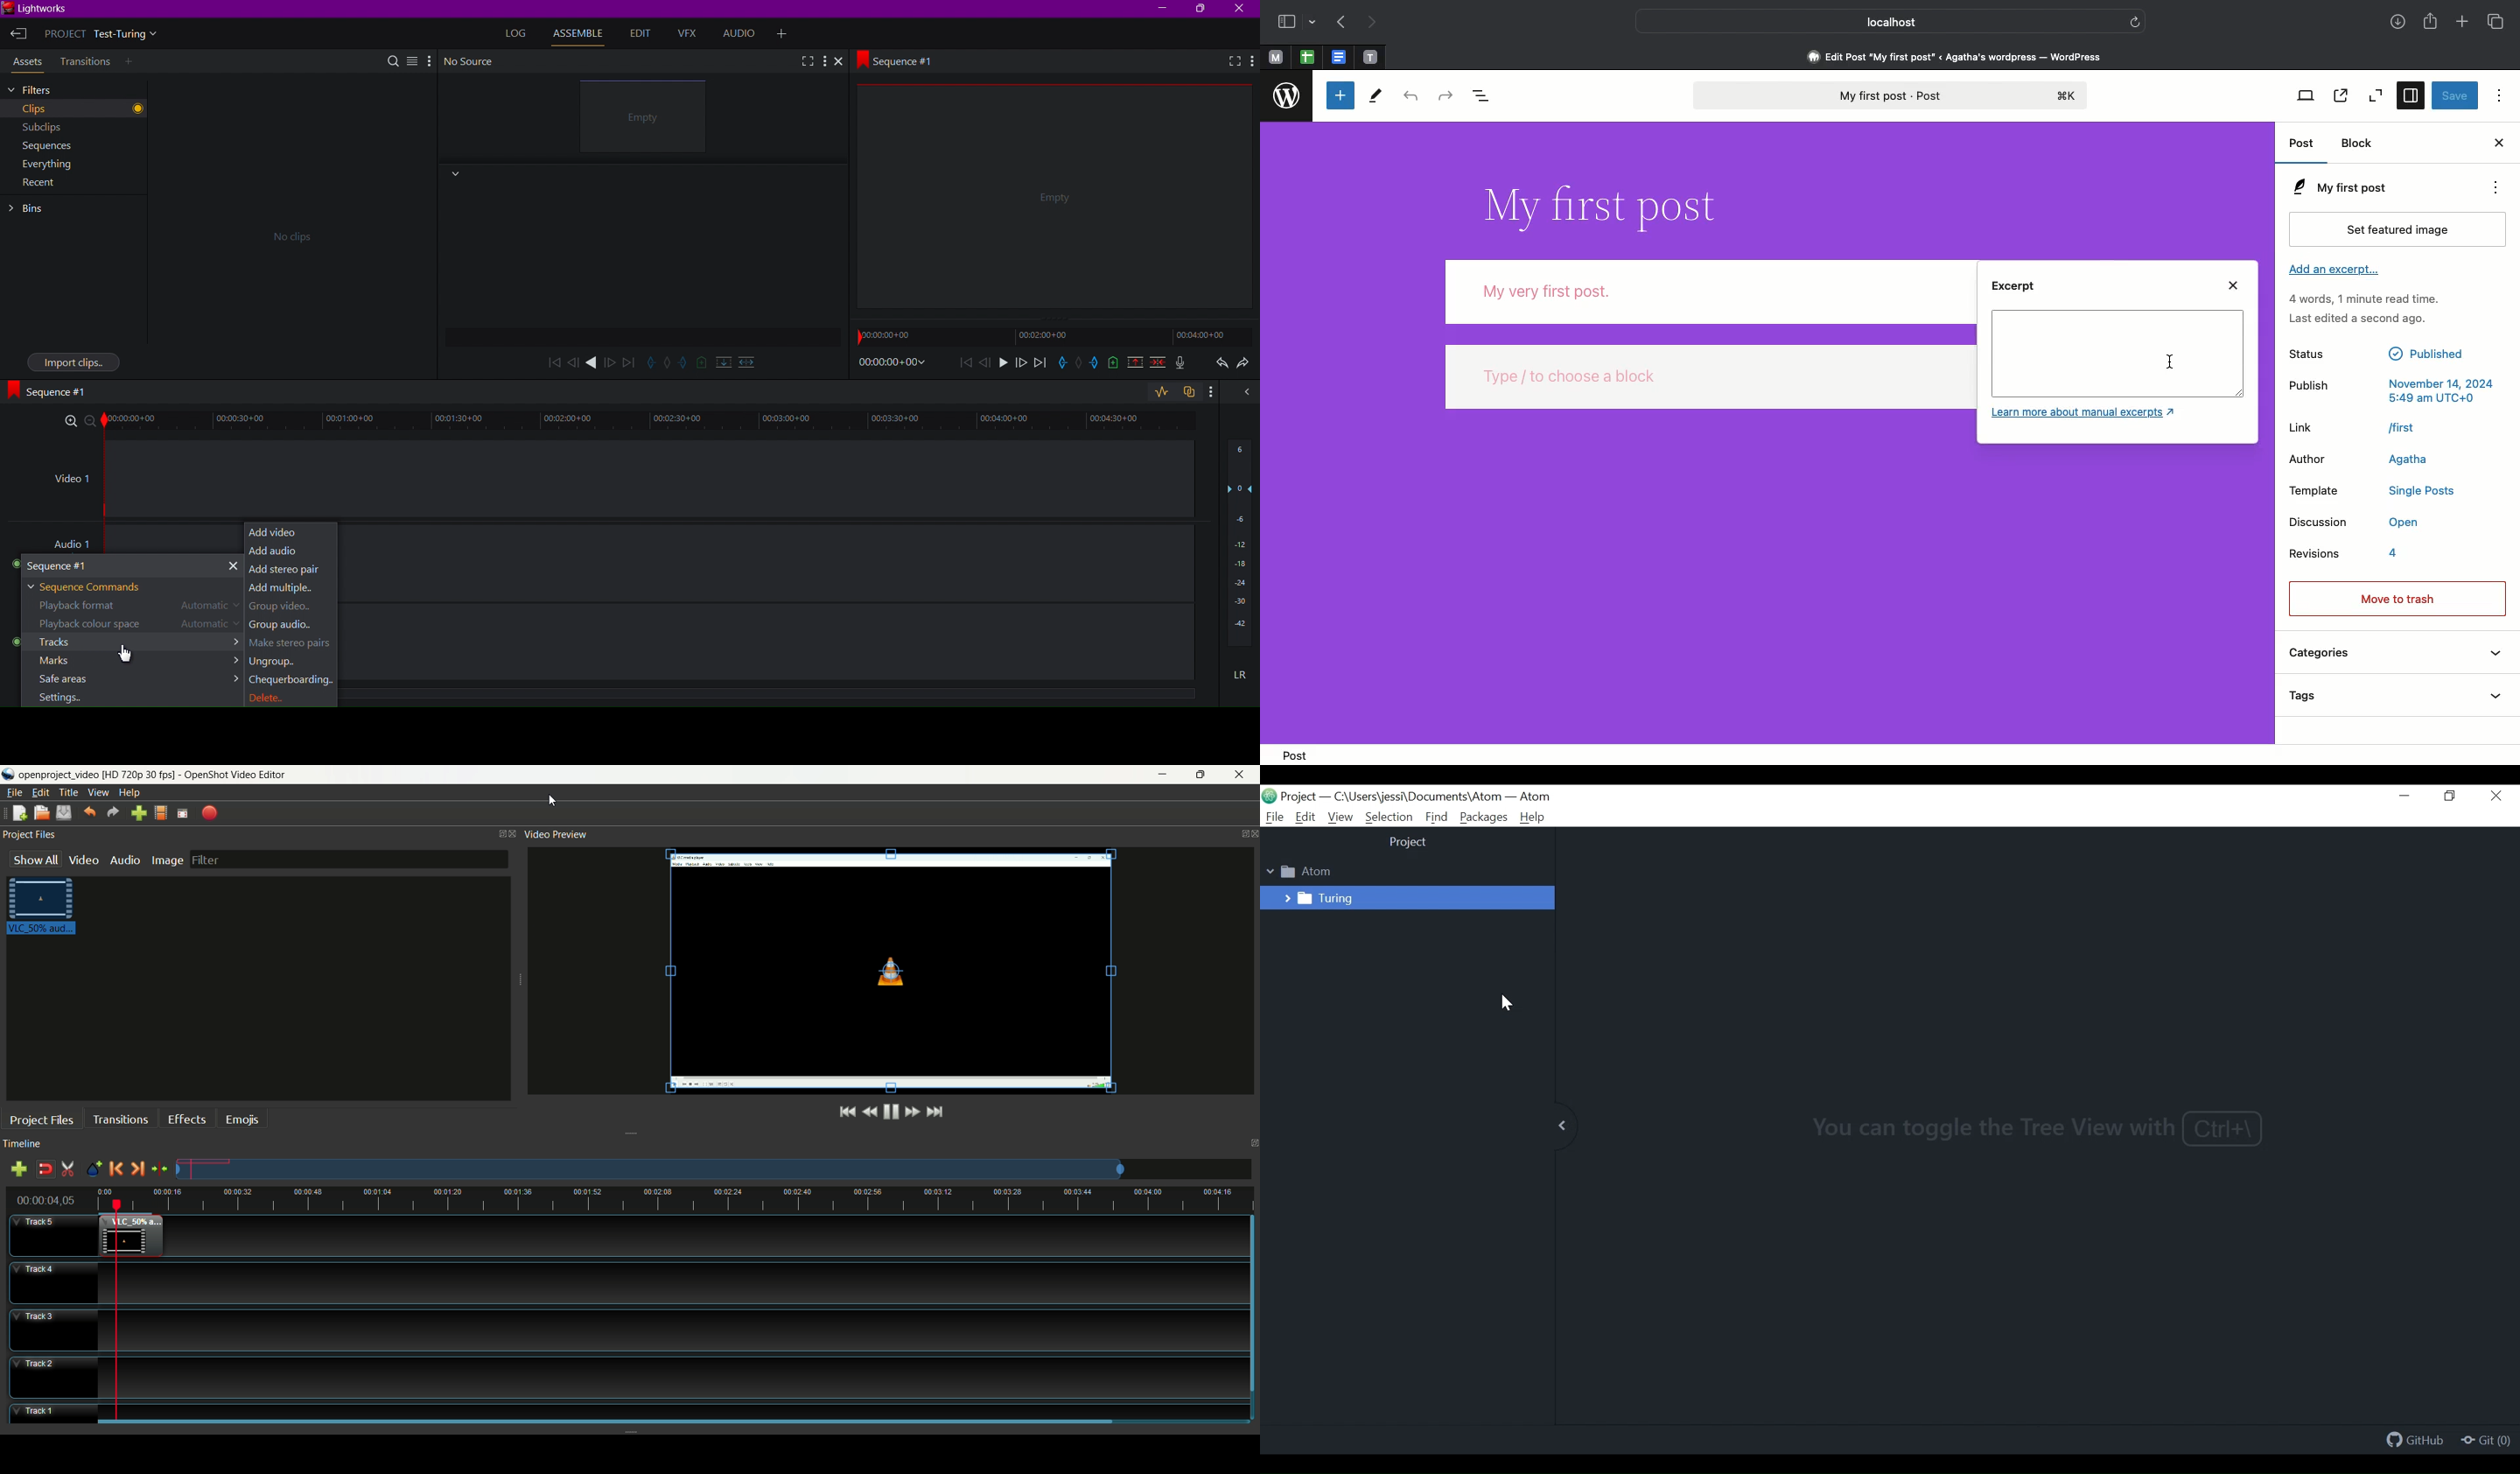 This screenshot has height=1484, width=2520. What do you see at coordinates (1879, 22) in the screenshot?
I see `Localhost` at bounding box center [1879, 22].